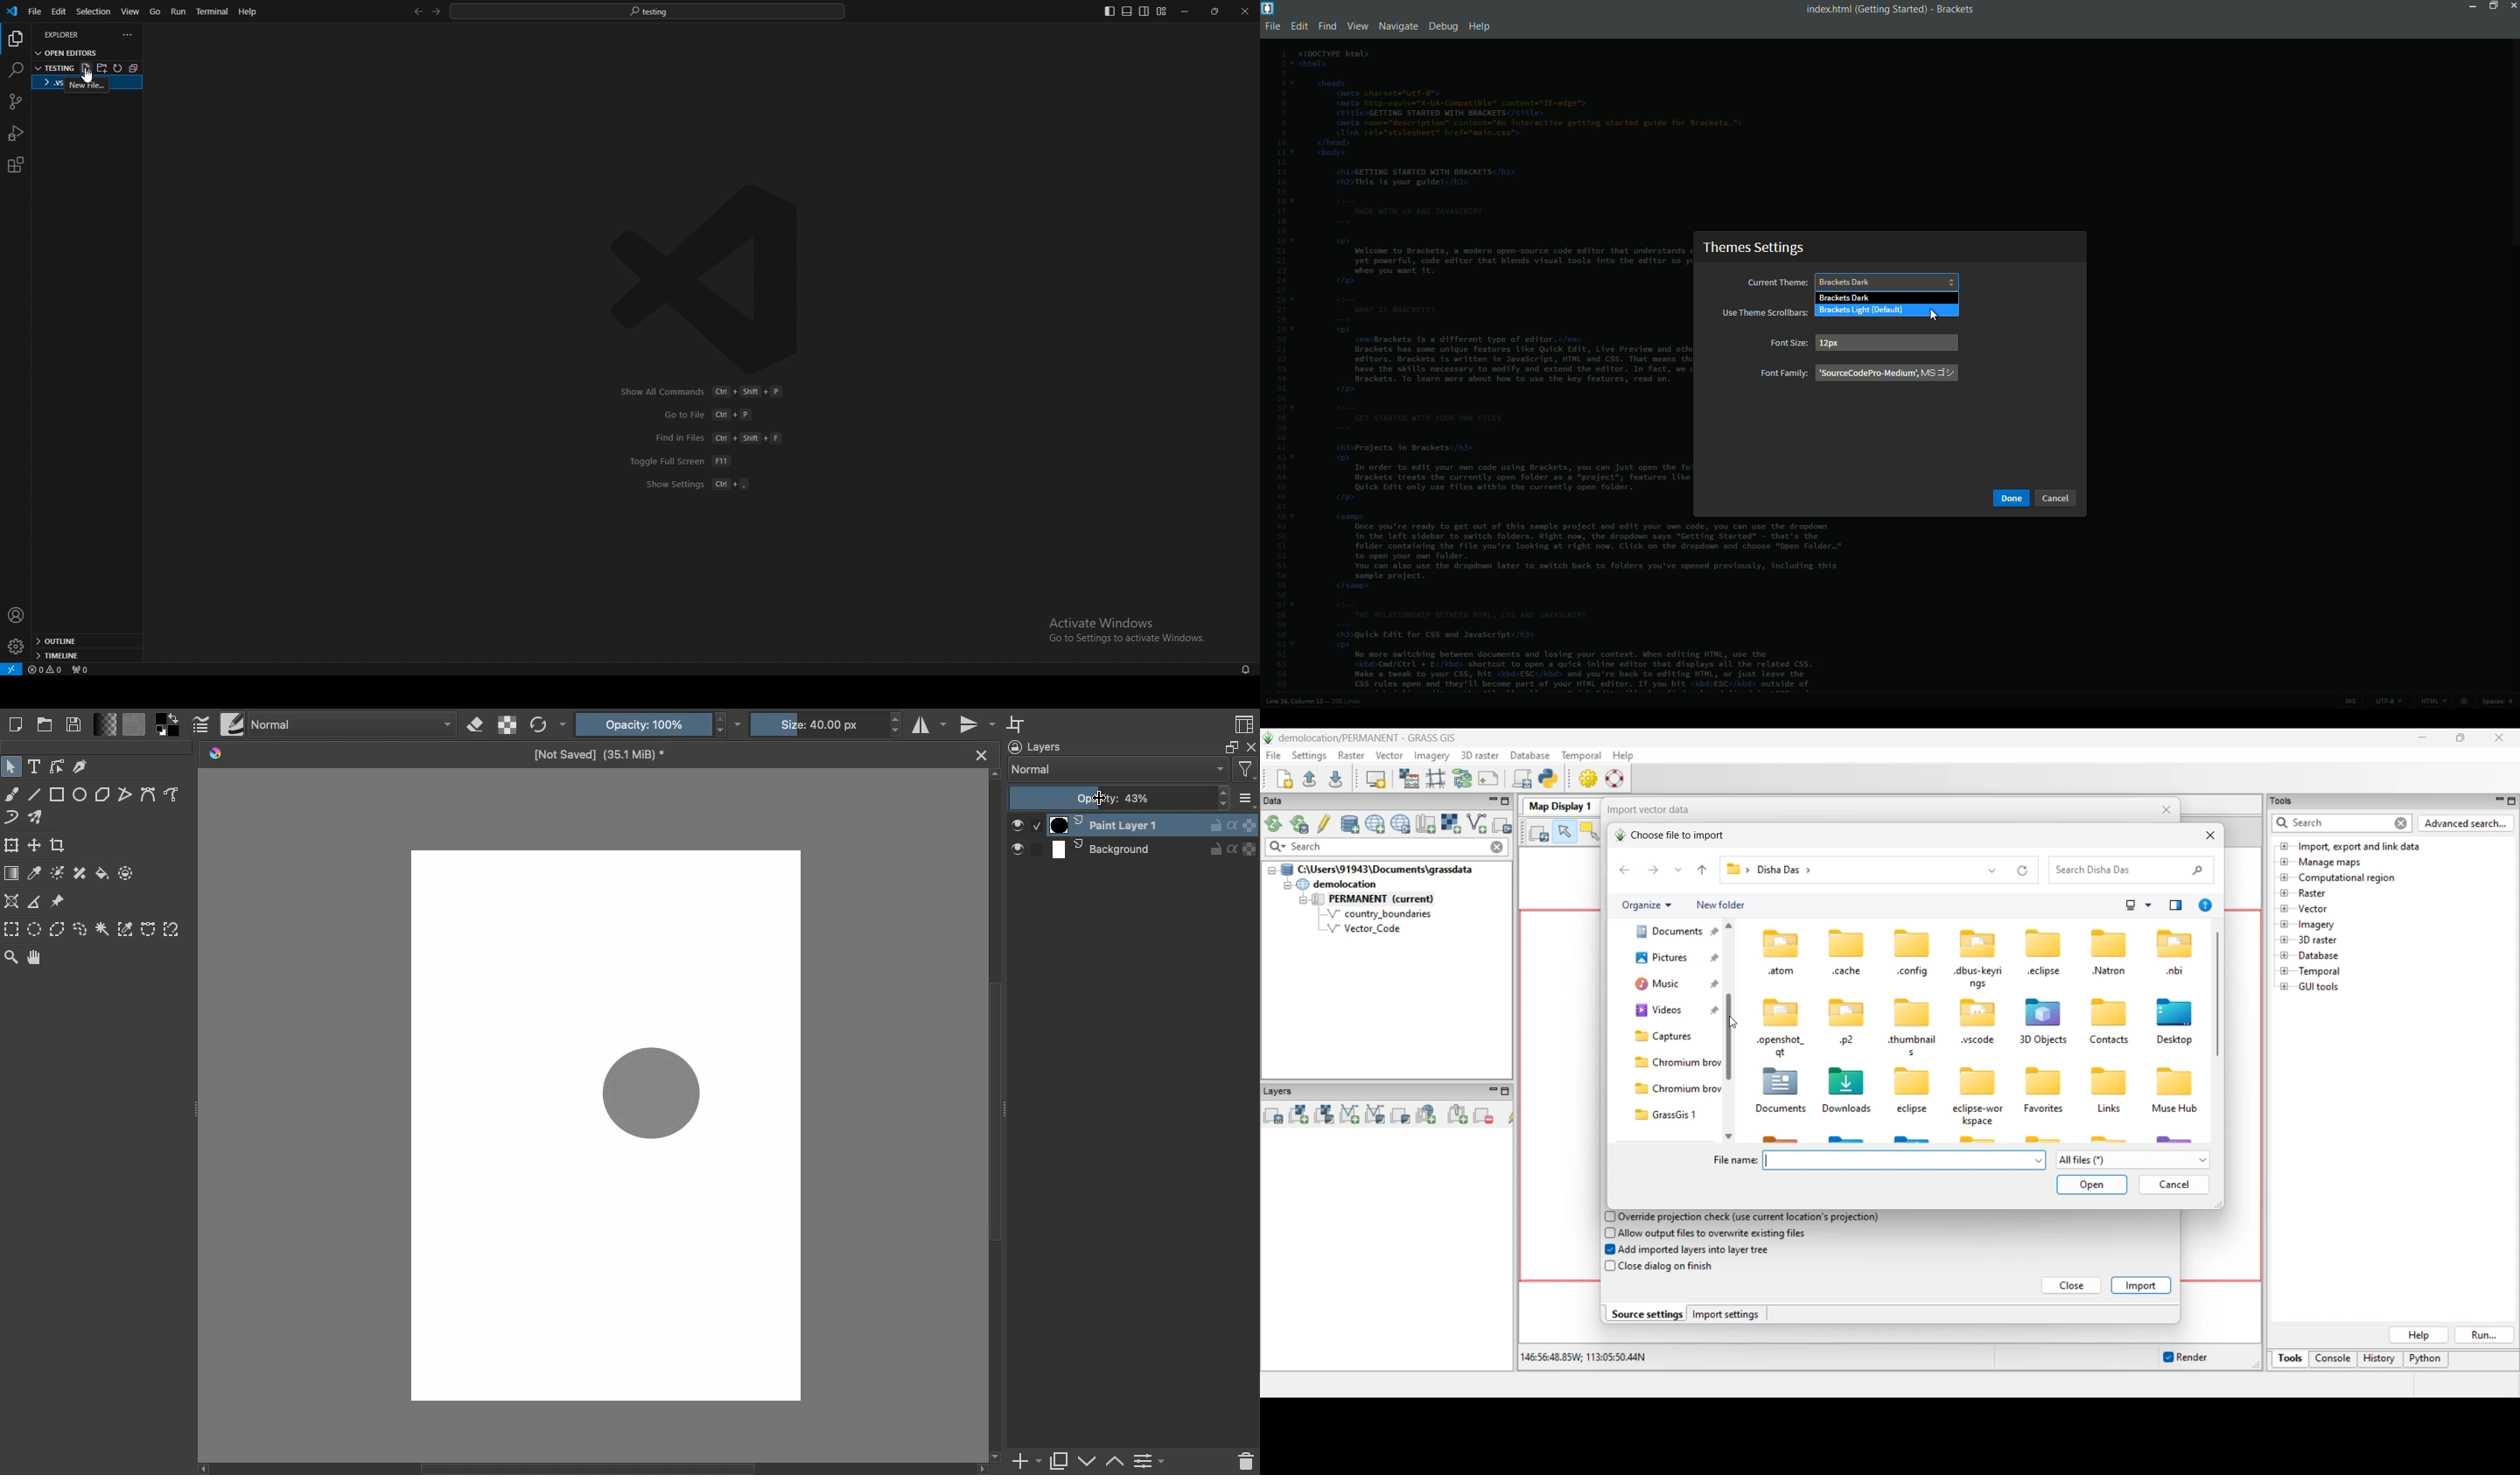 The height and width of the screenshot is (1484, 2520). Describe the element at coordinates (605, 1123) in the screenshot. I see `Canvas` at that location.